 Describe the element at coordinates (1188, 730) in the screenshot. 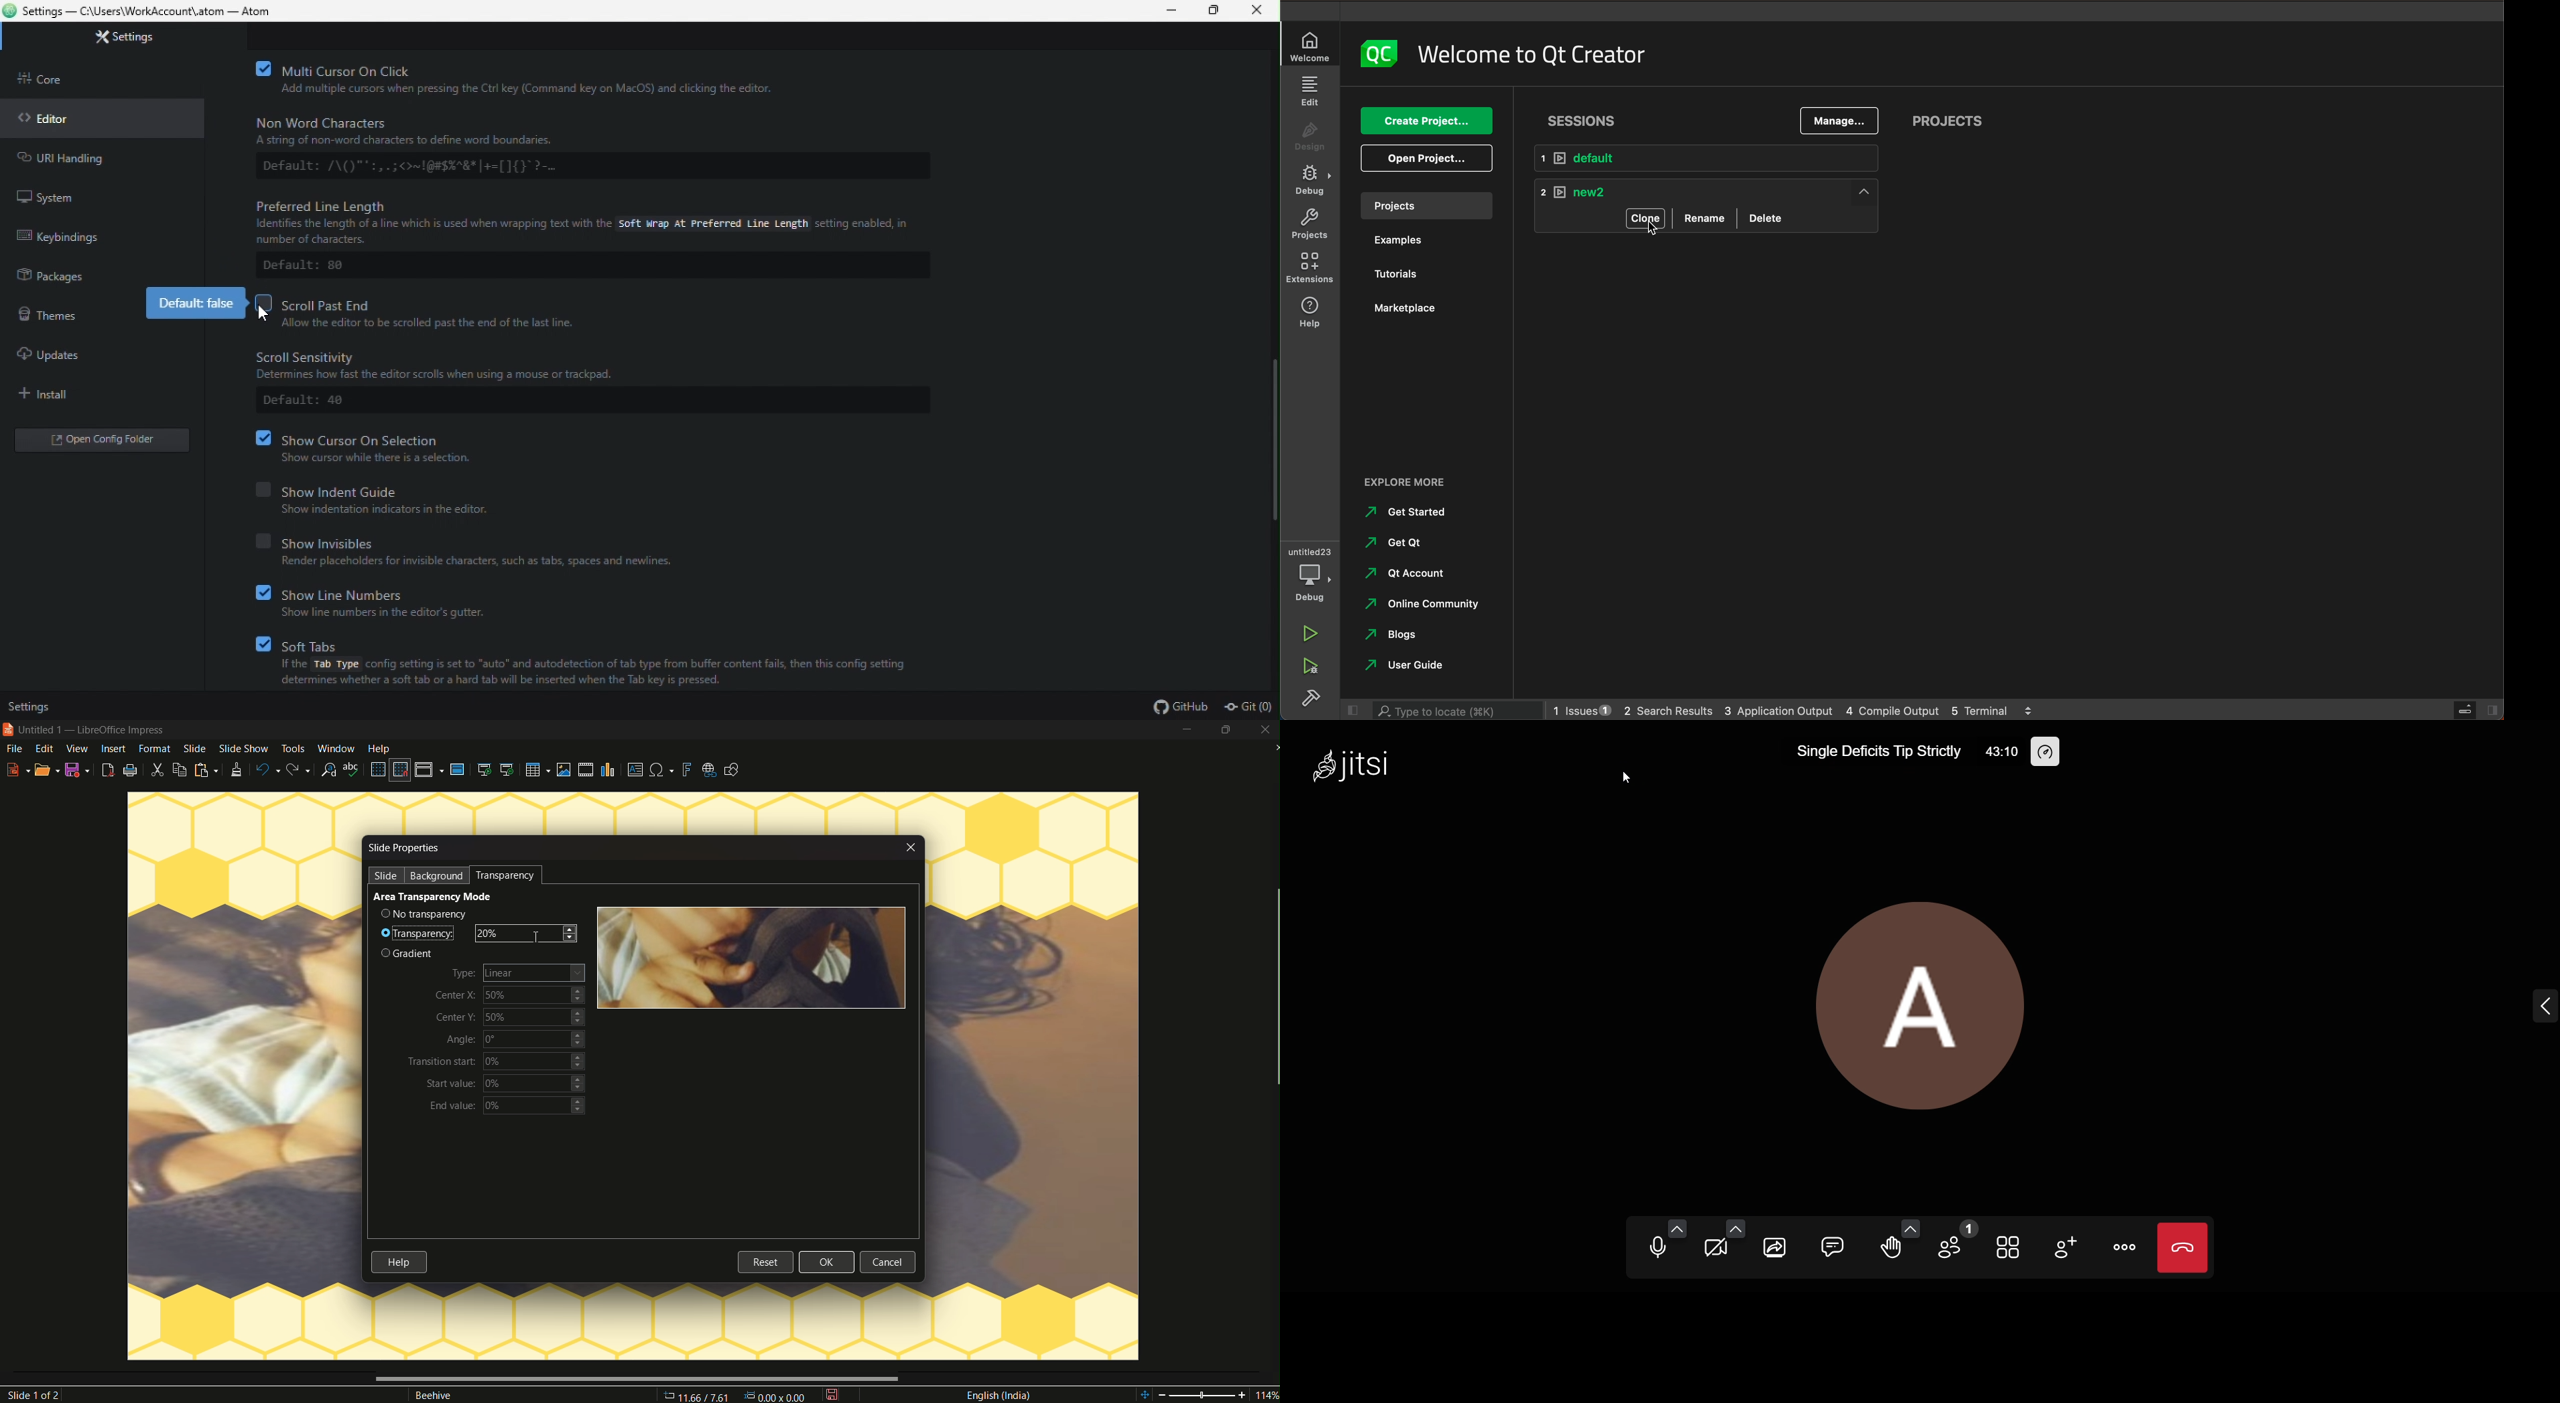

I see `minimize` at that location.